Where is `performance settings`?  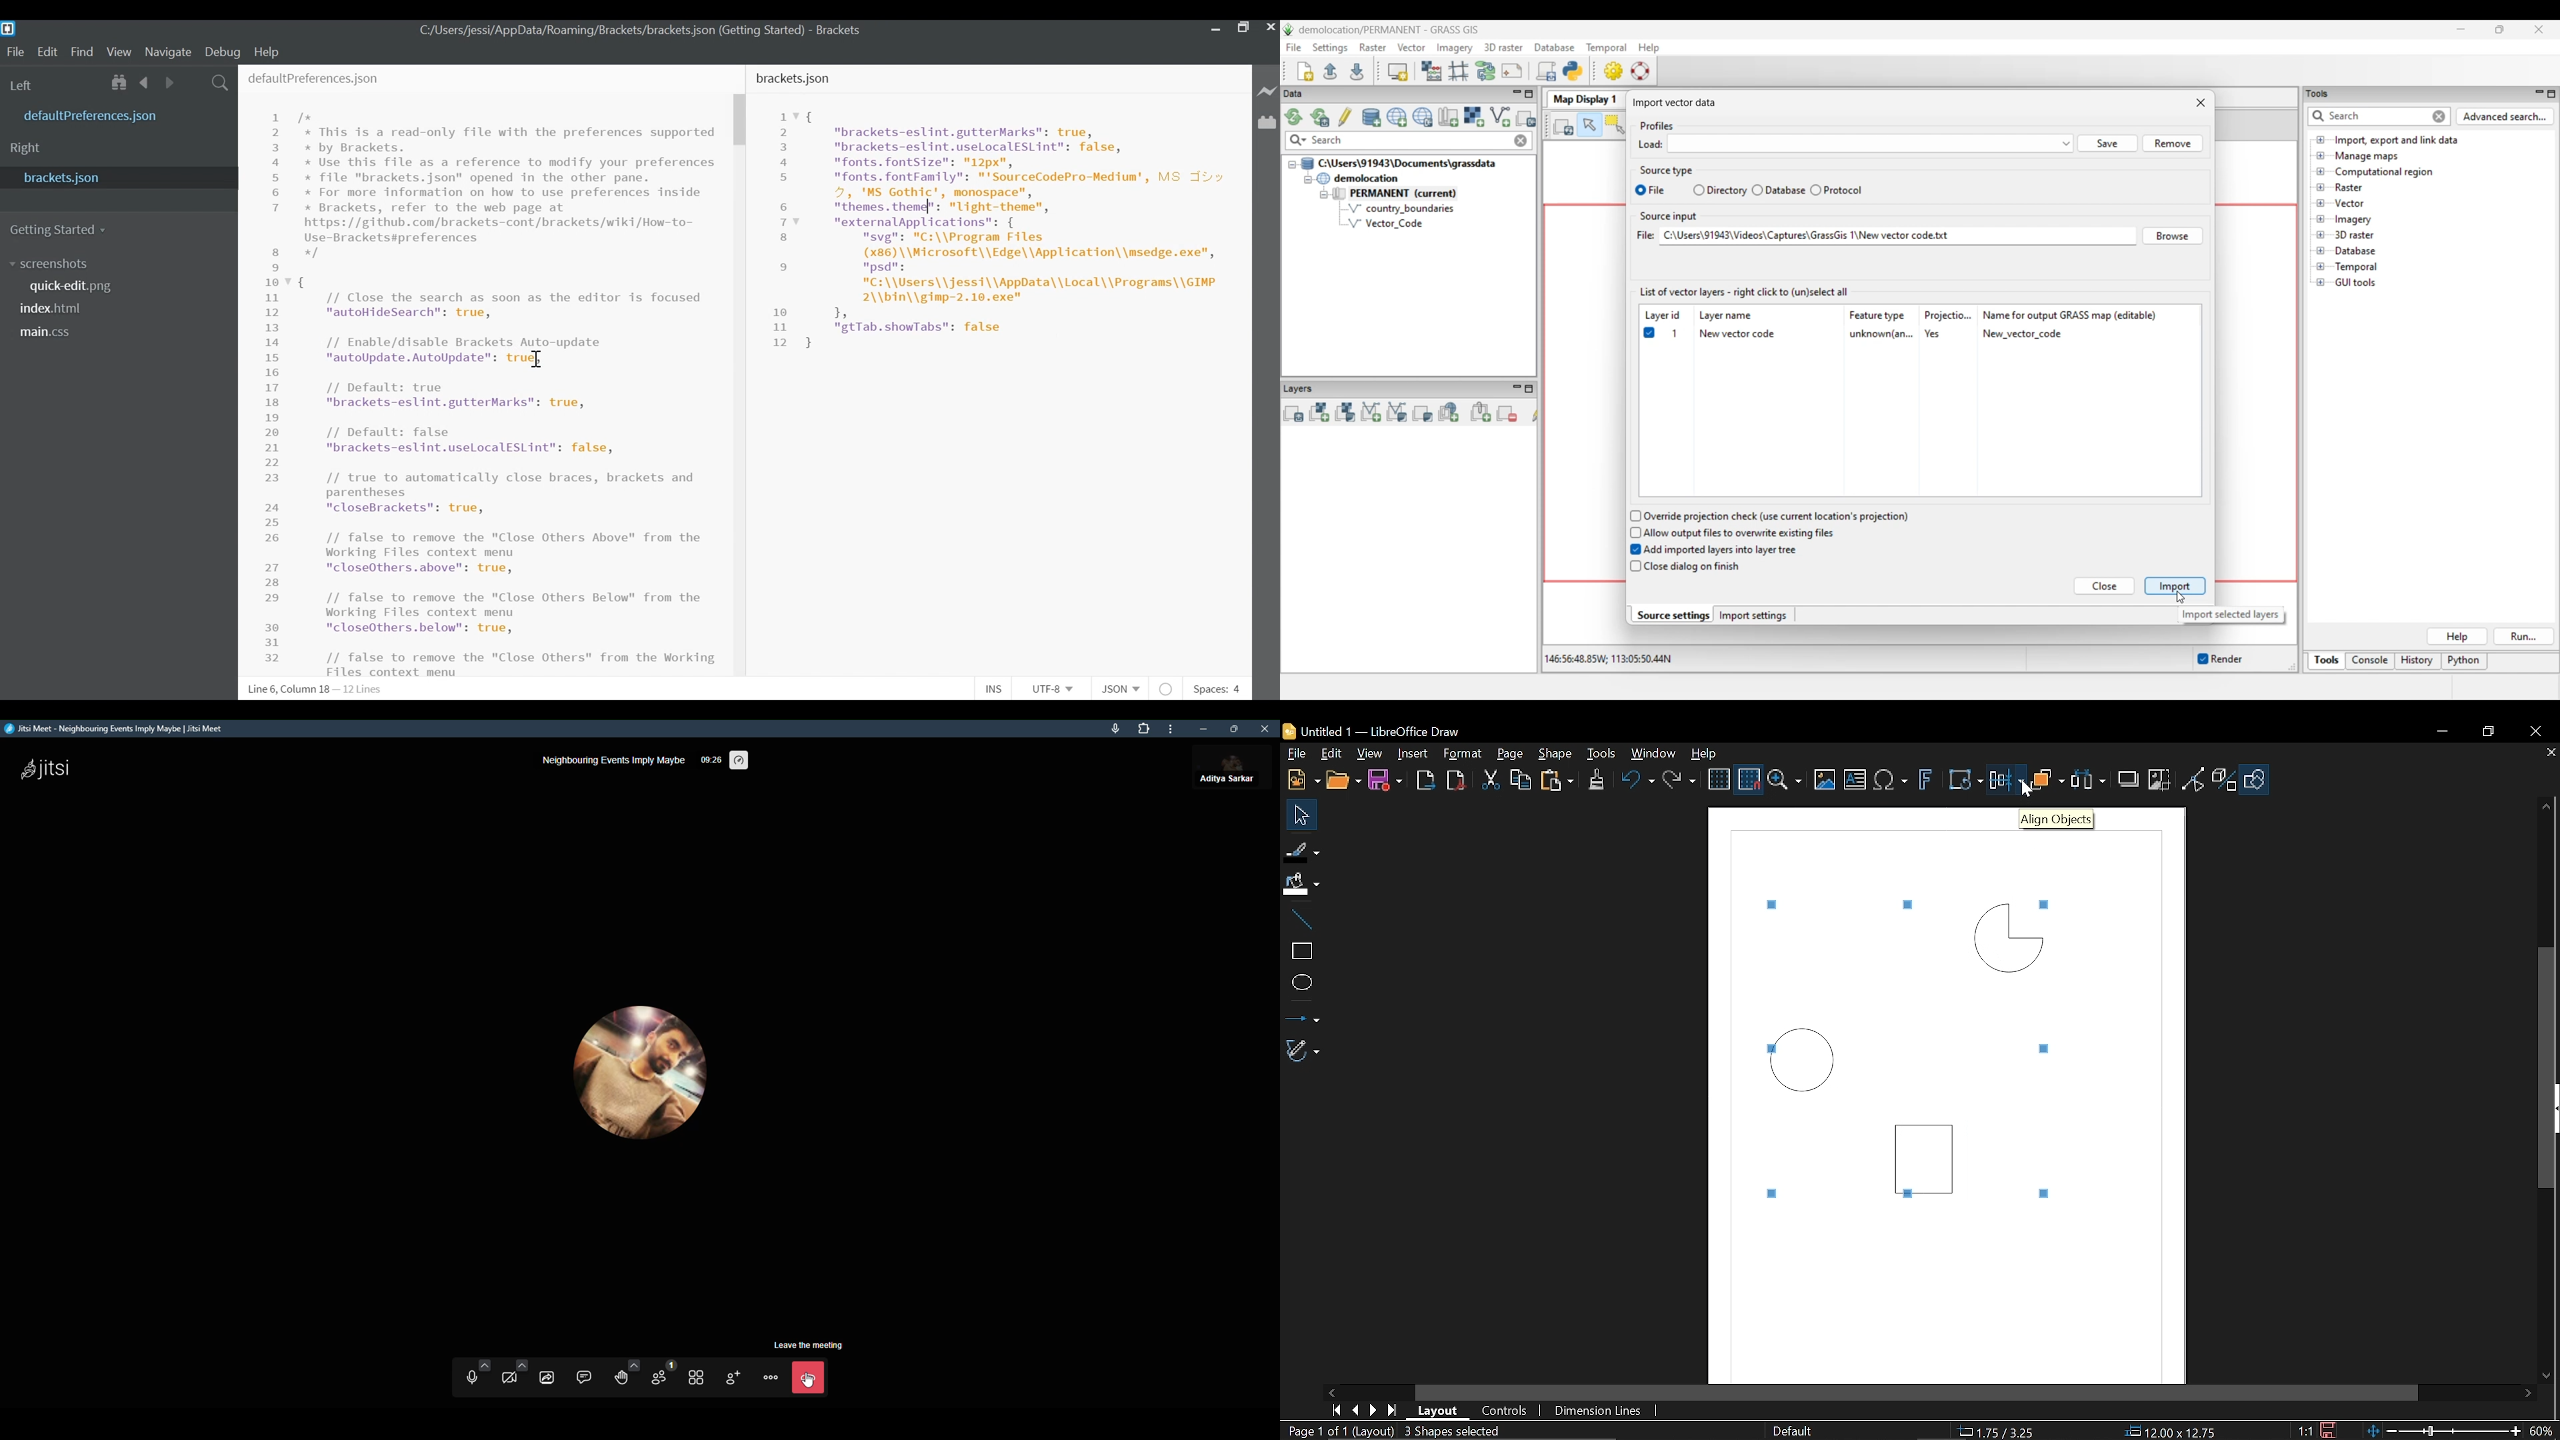
performance settings is located at coordinates (744, 761).